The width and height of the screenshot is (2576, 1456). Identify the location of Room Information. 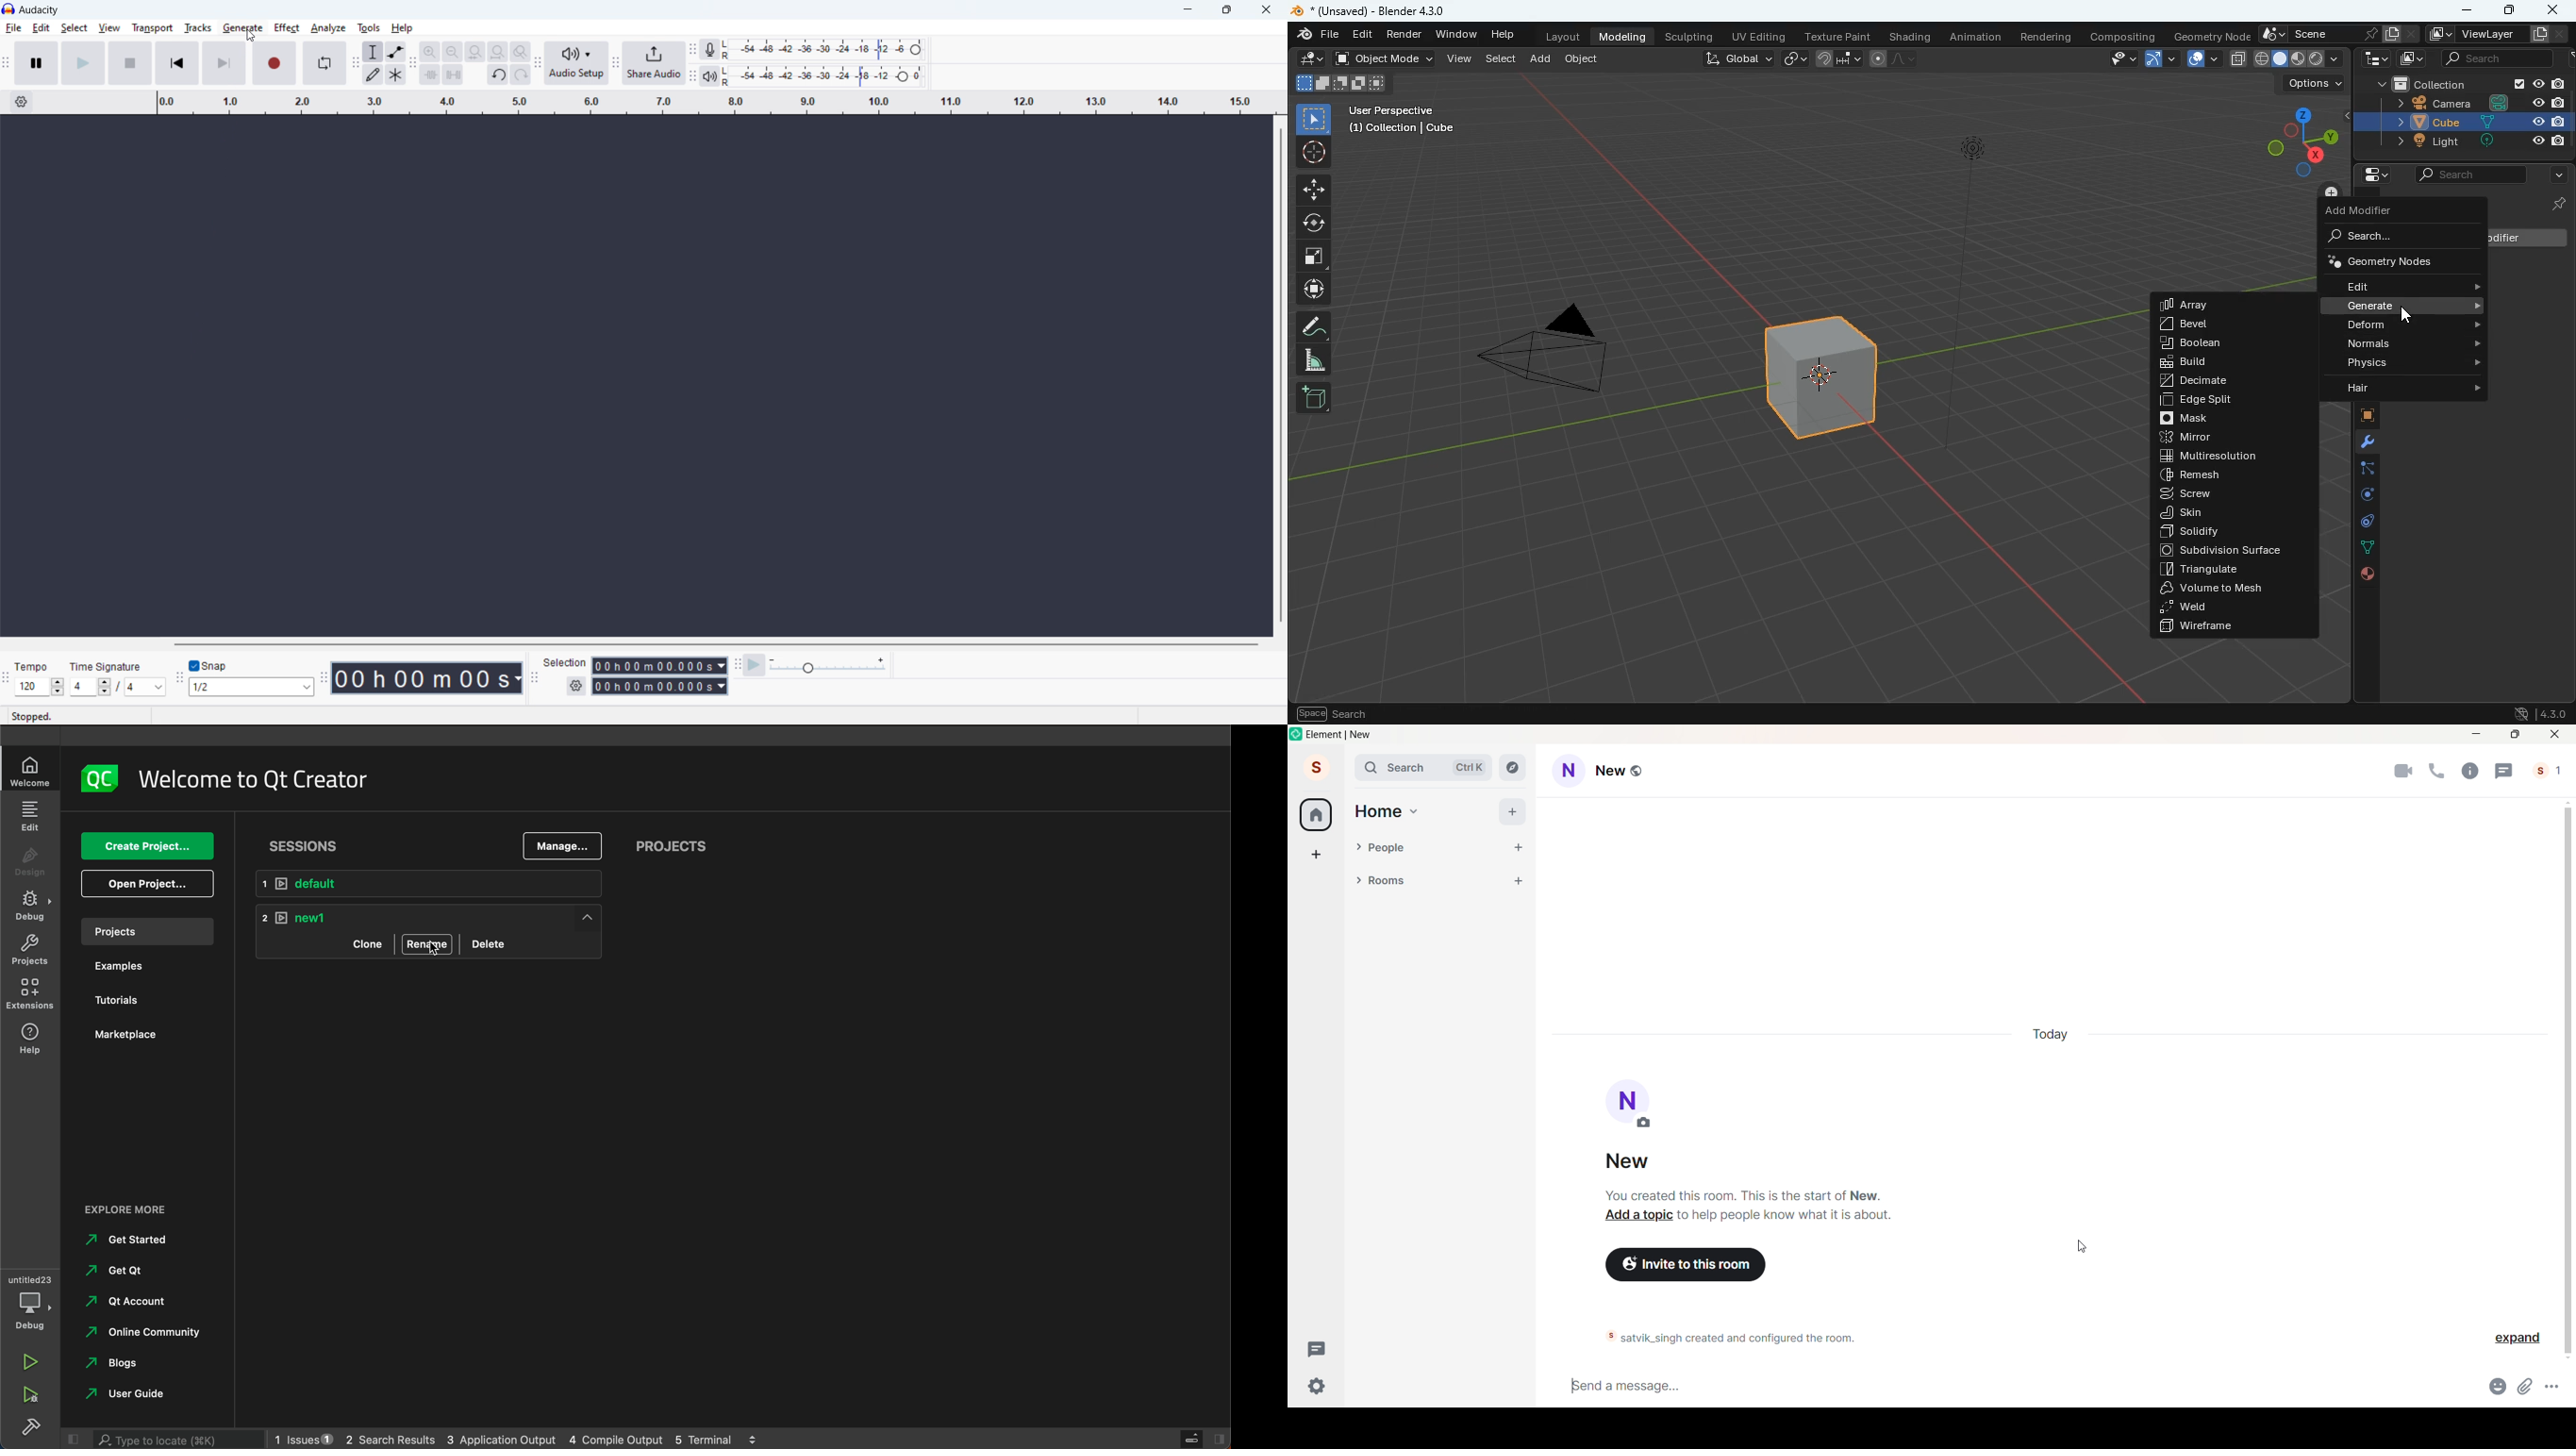
(2469, 770).